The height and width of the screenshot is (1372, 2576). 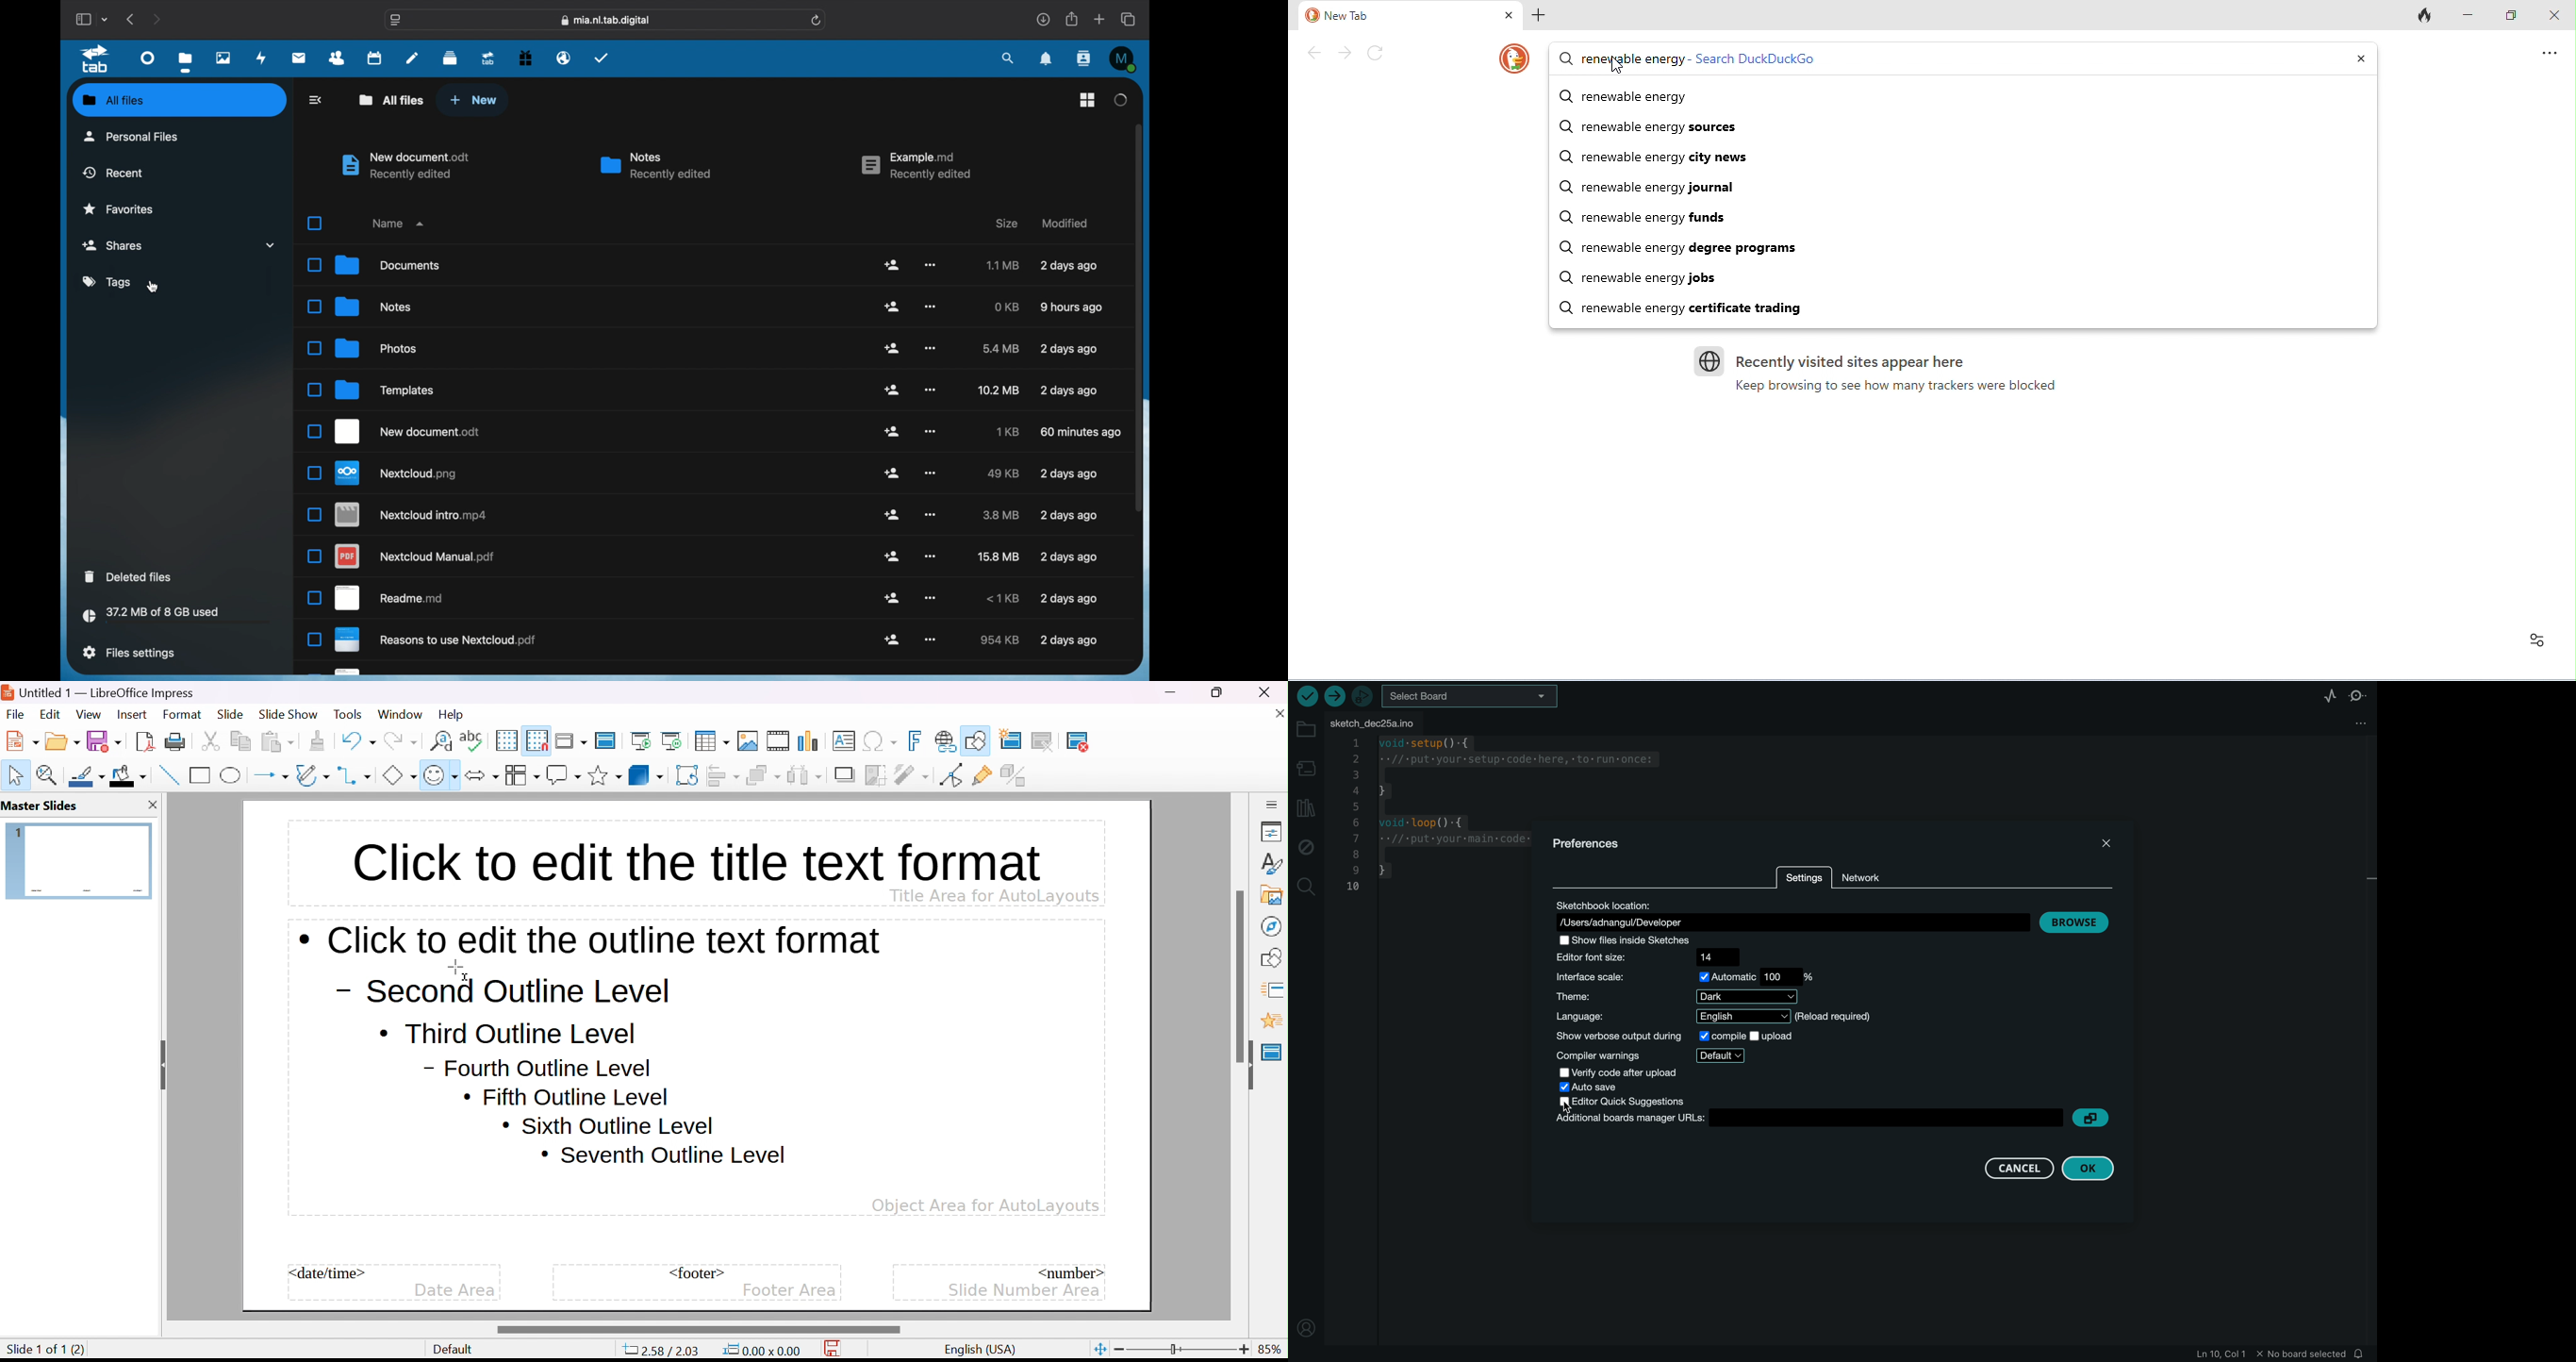 I want to click on <date/time>, so click(x=328, y=1273).